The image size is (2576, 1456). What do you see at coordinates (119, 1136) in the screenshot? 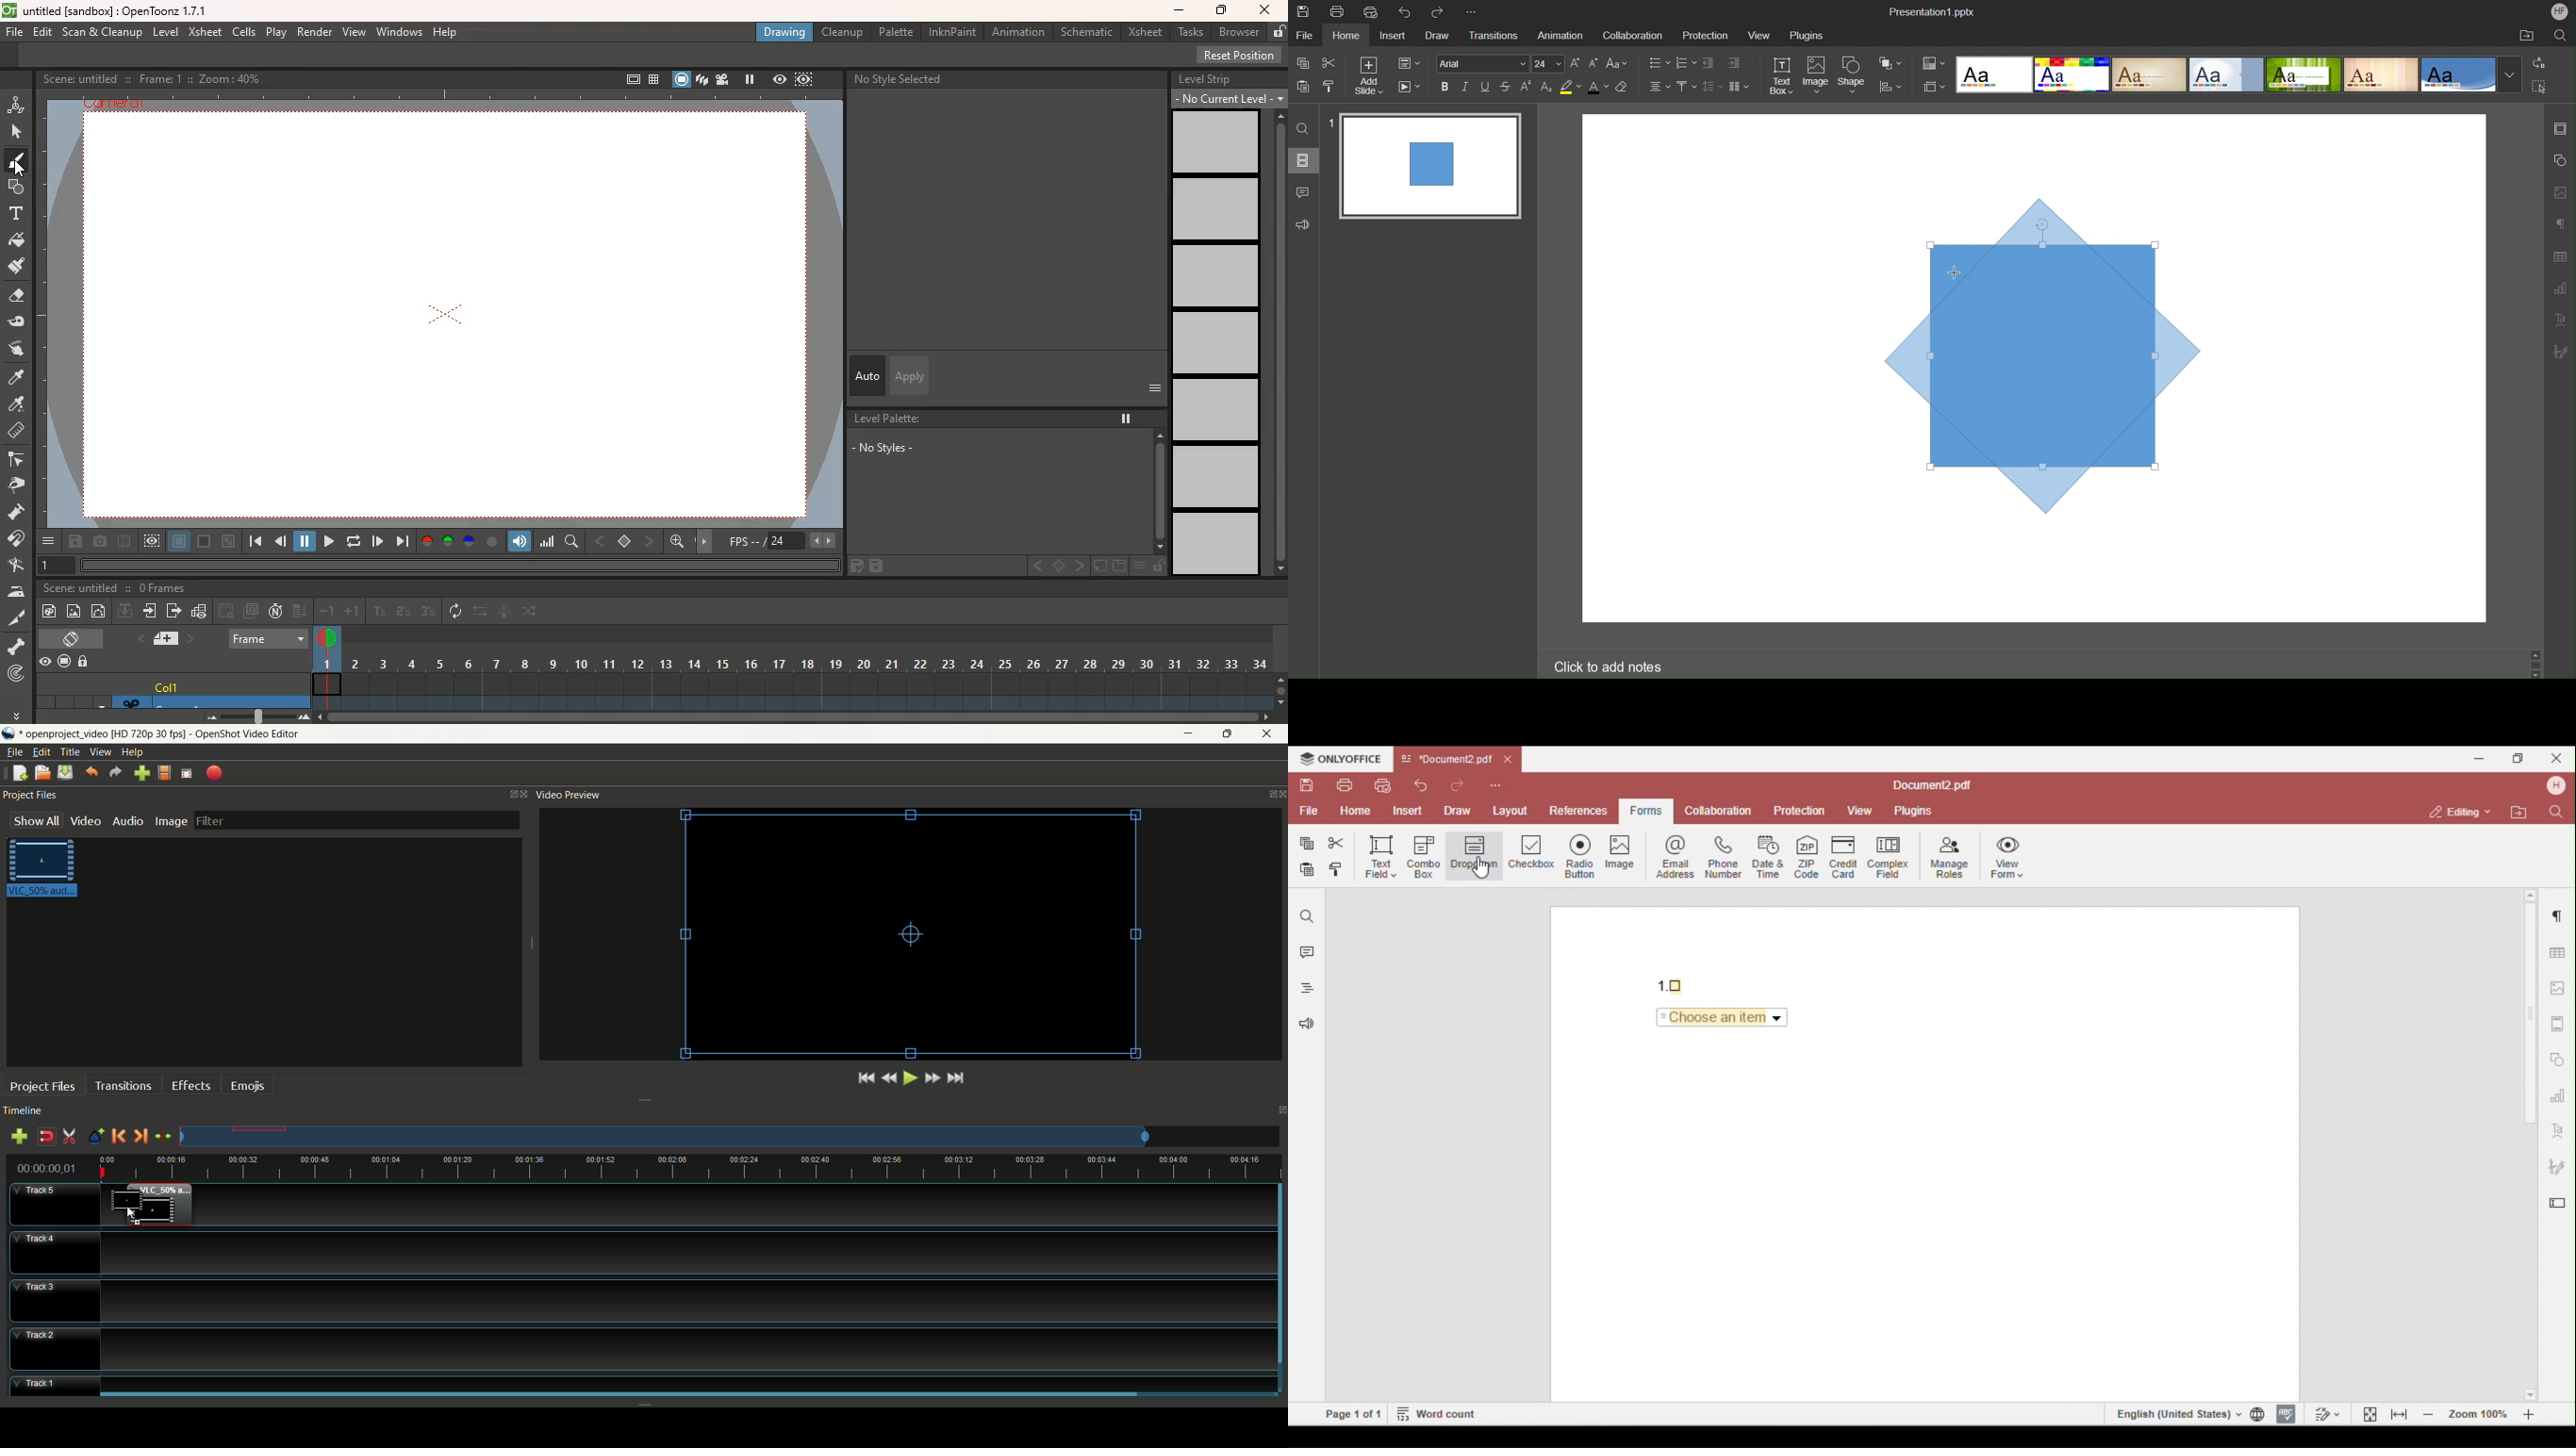
I see `previous marker` at bounding box center [119, 1136].